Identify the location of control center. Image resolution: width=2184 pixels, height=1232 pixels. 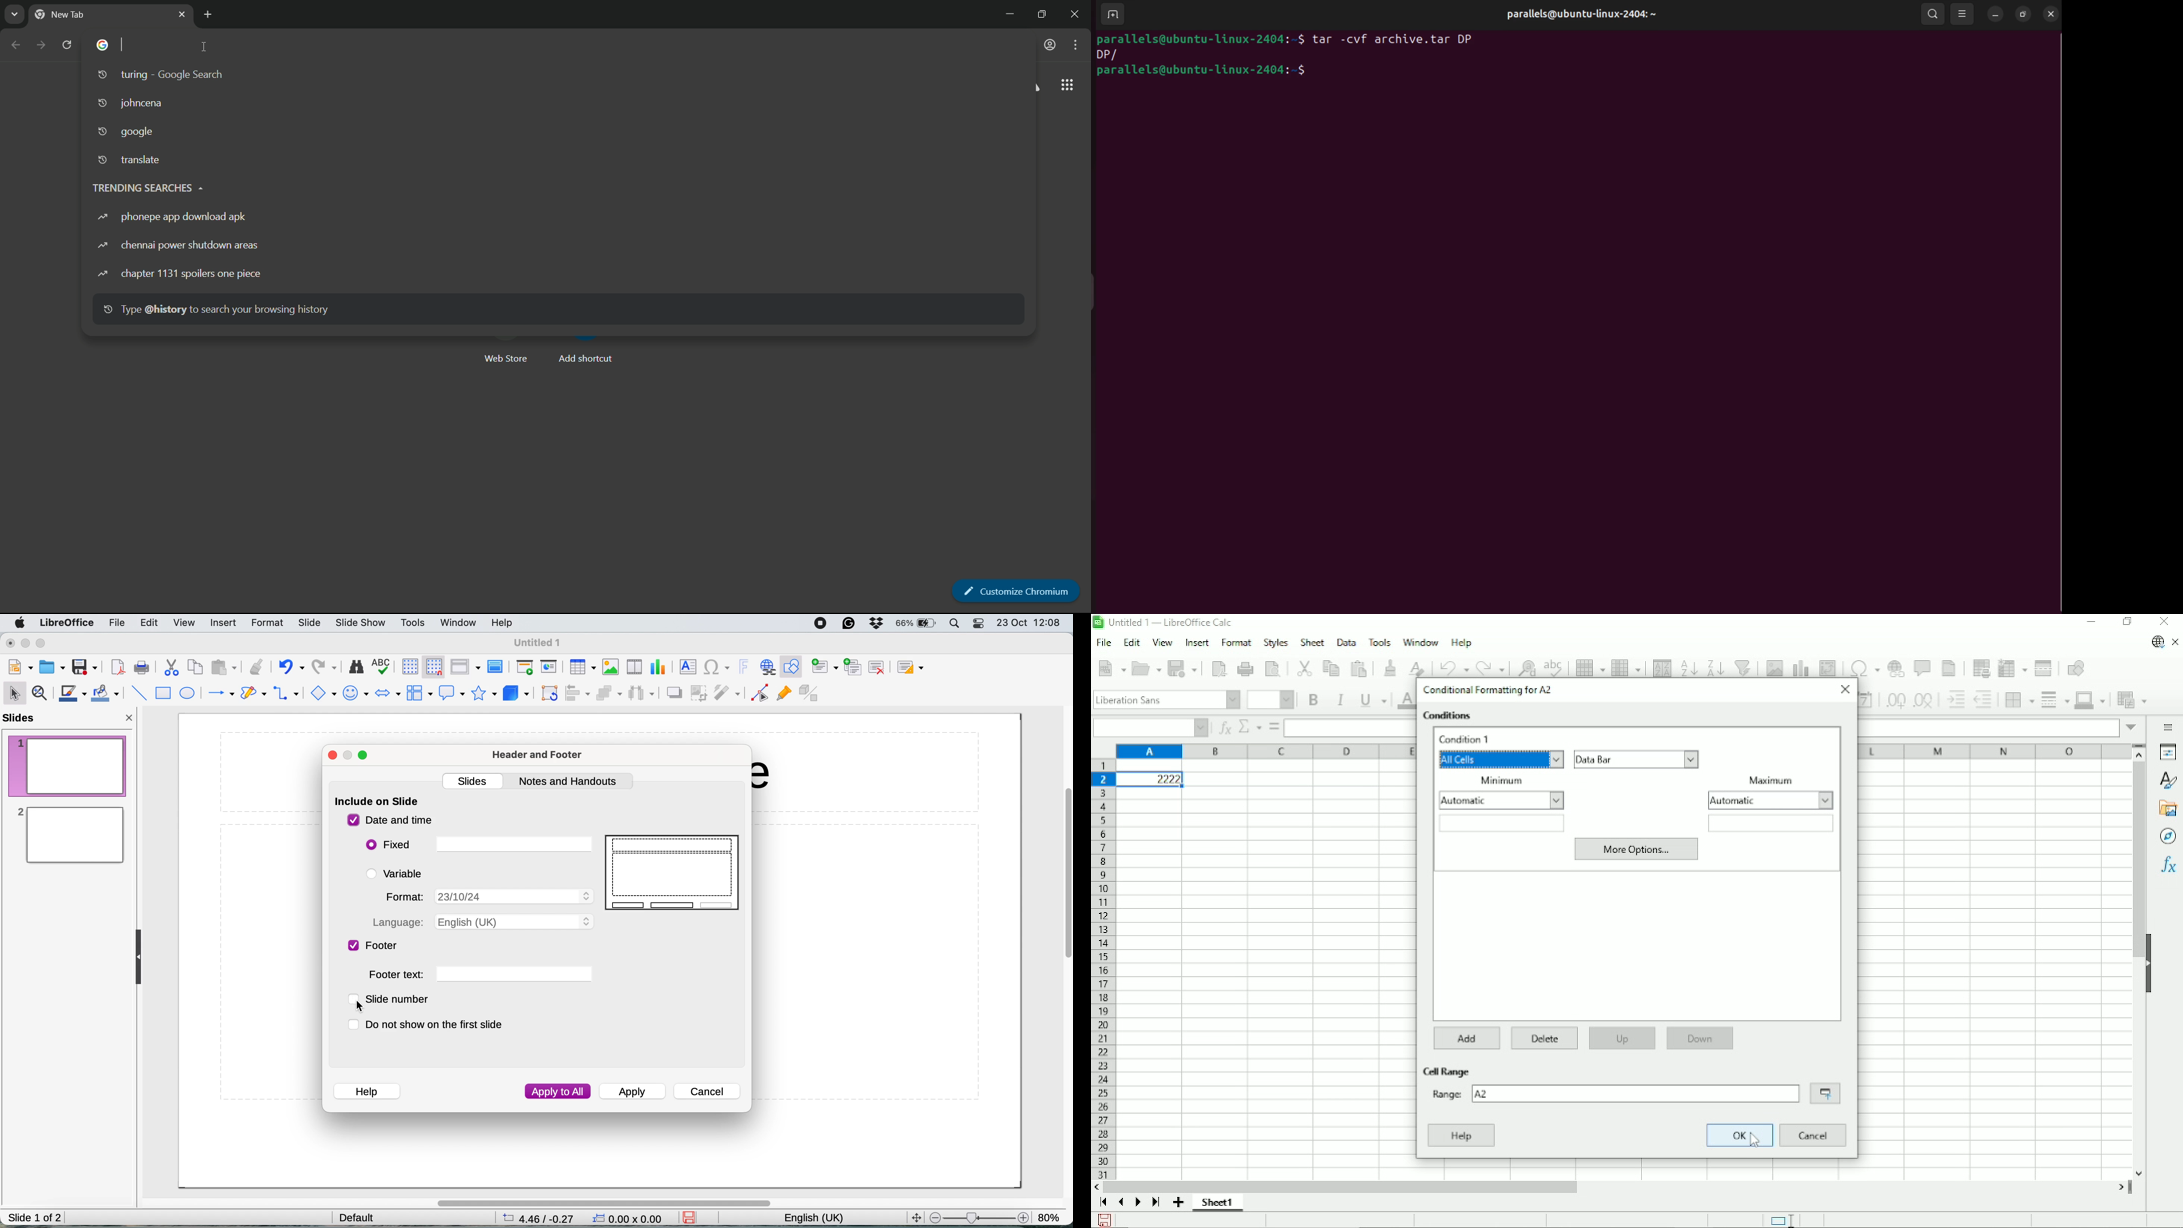
(980, 624).